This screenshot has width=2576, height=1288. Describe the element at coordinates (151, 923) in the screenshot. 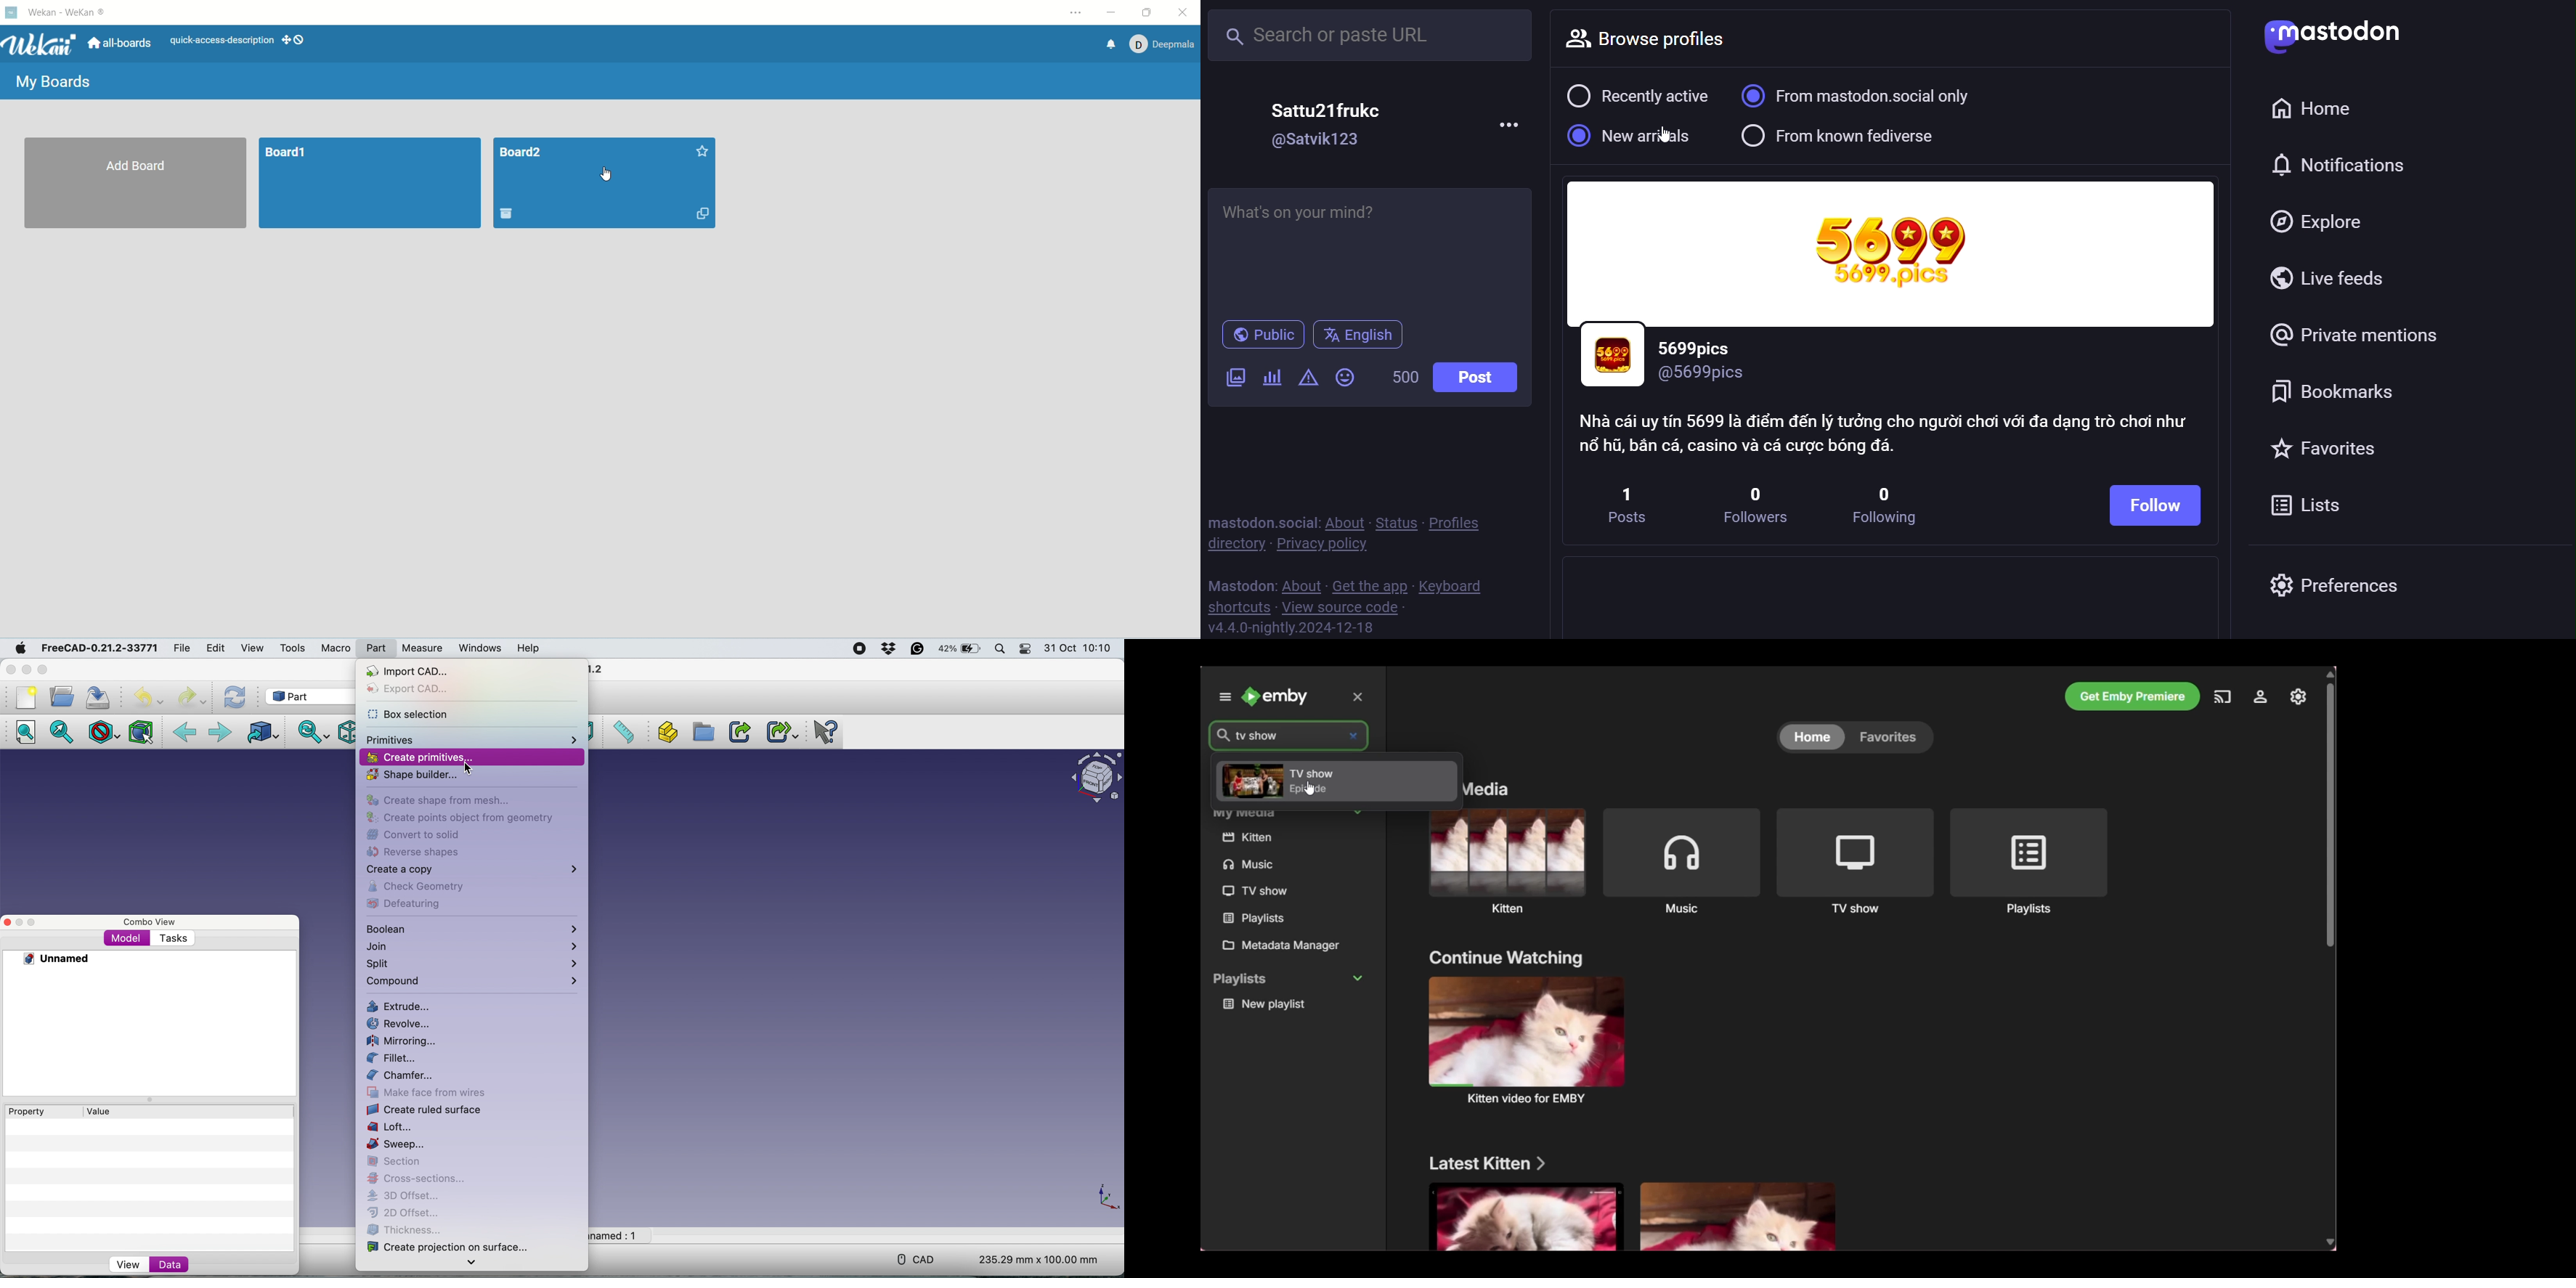

I see `Combo View` at that location.